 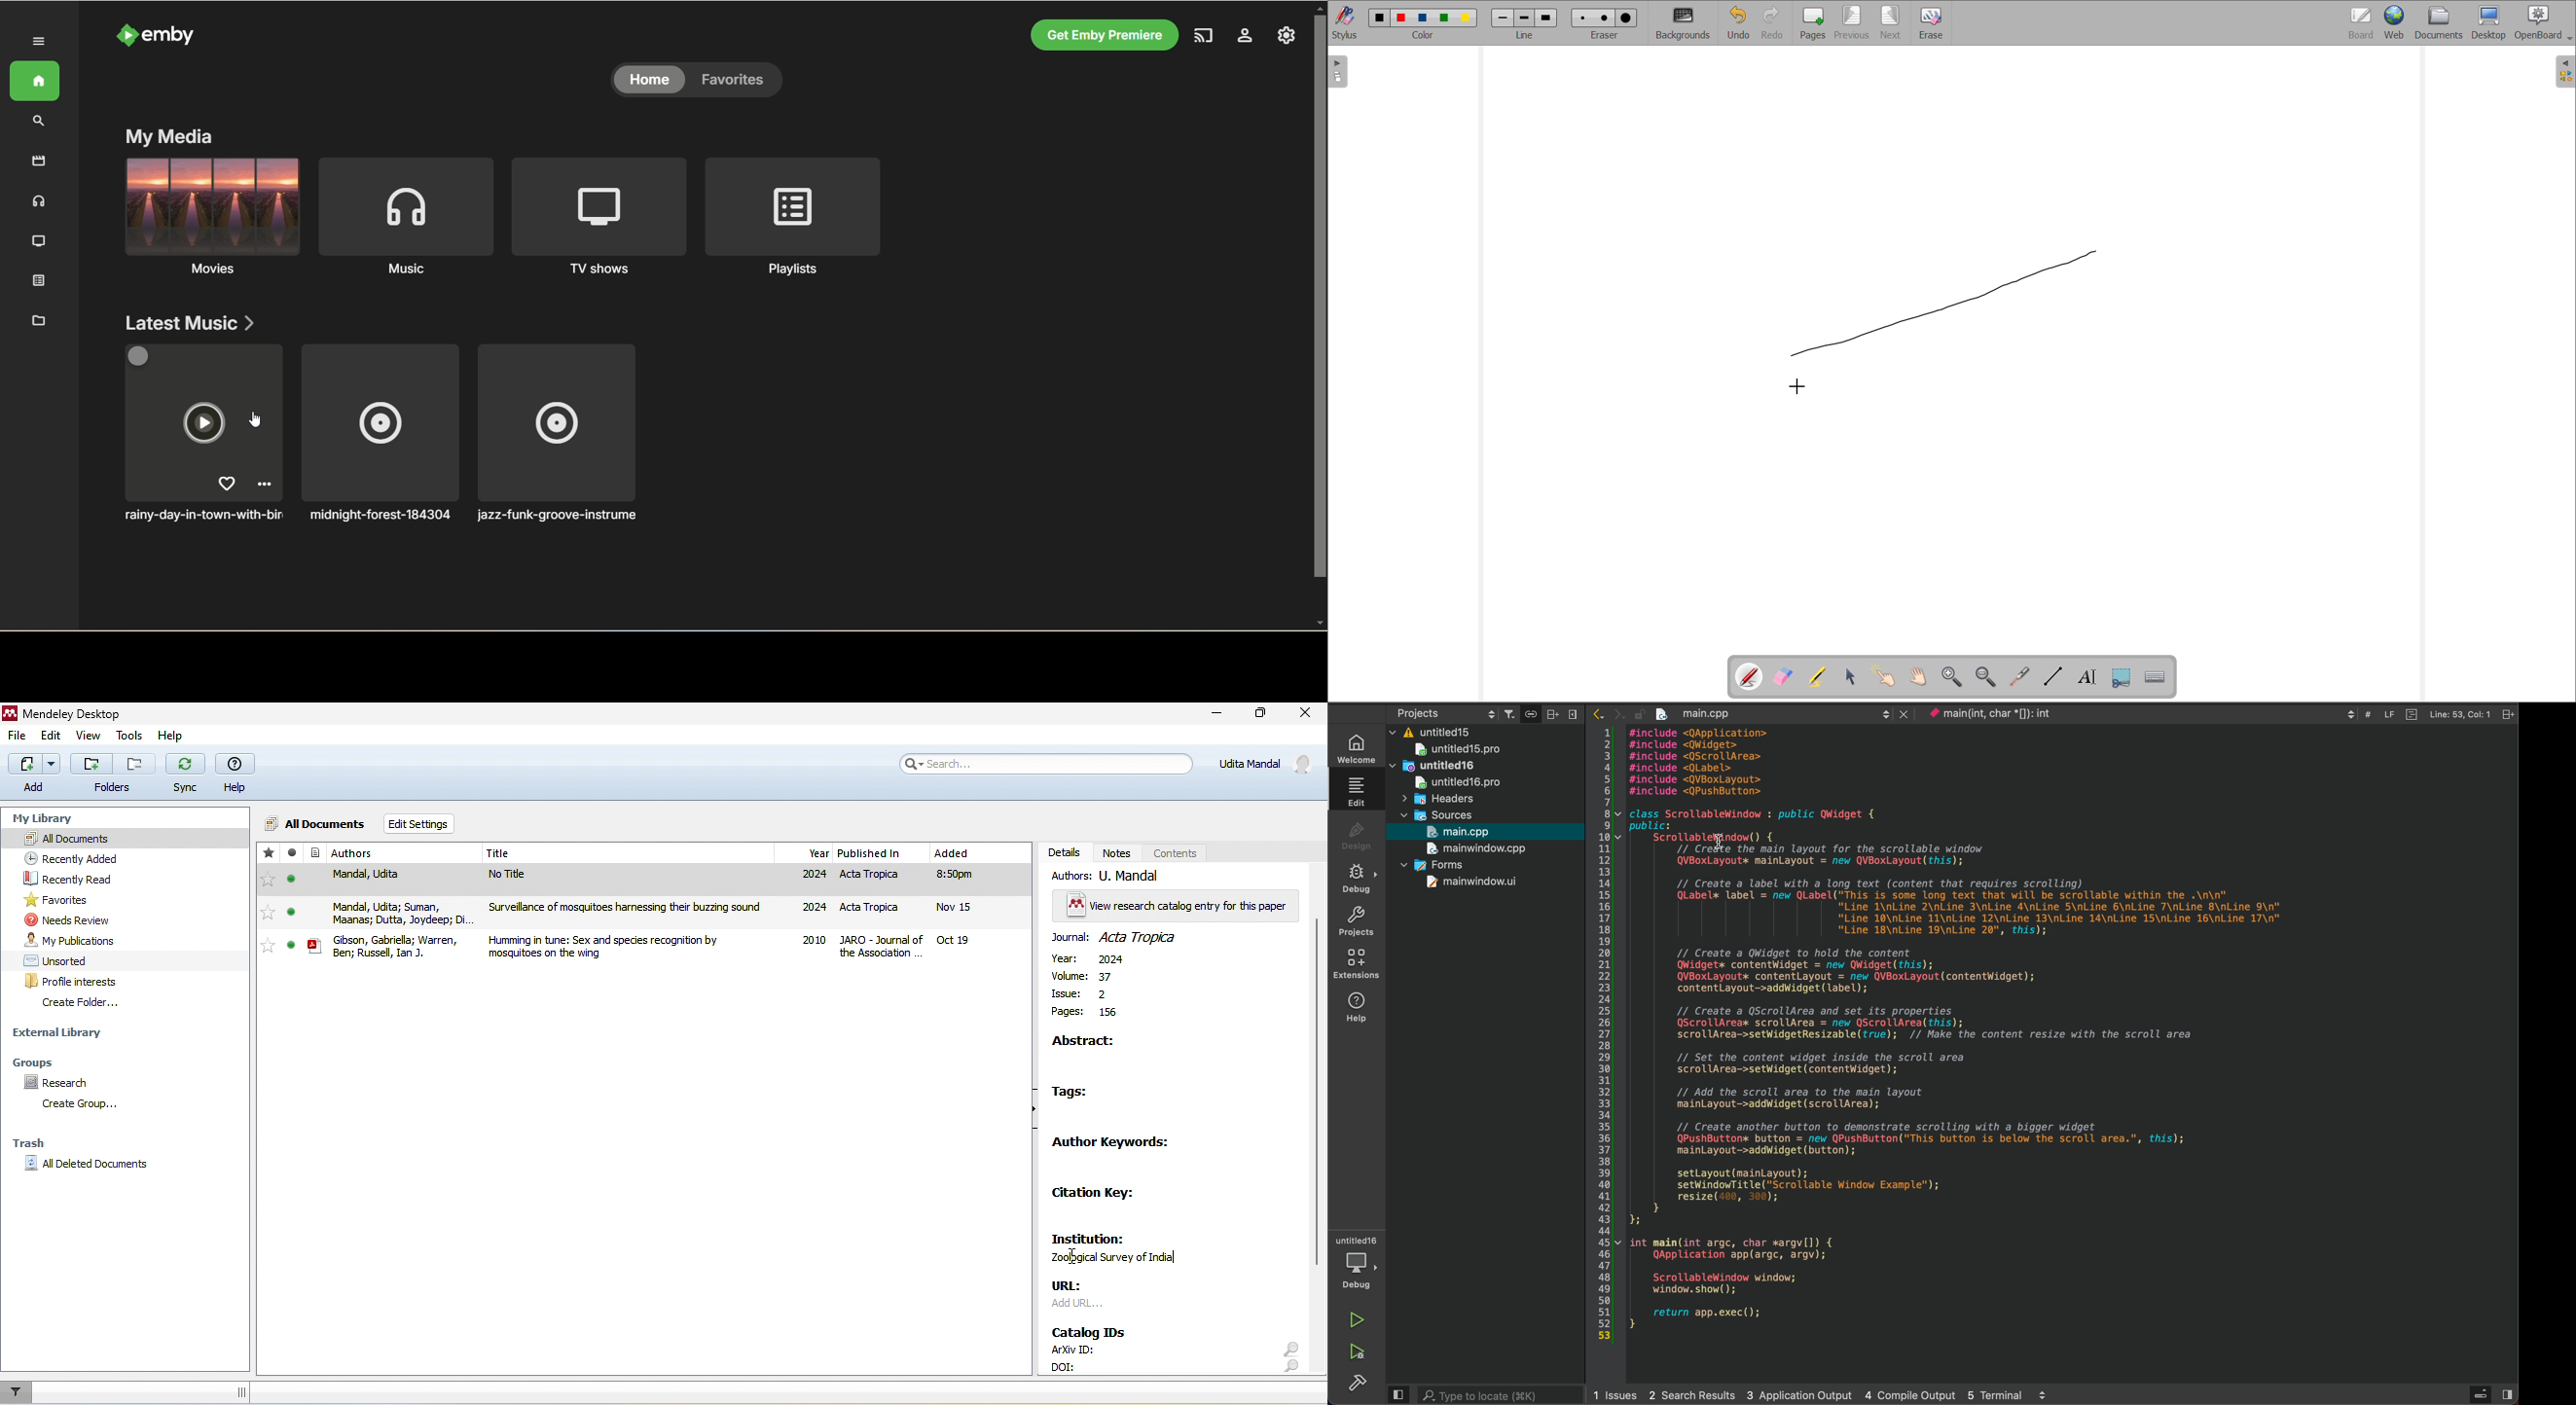 I want to click on authors, so click(x=376, y=854).